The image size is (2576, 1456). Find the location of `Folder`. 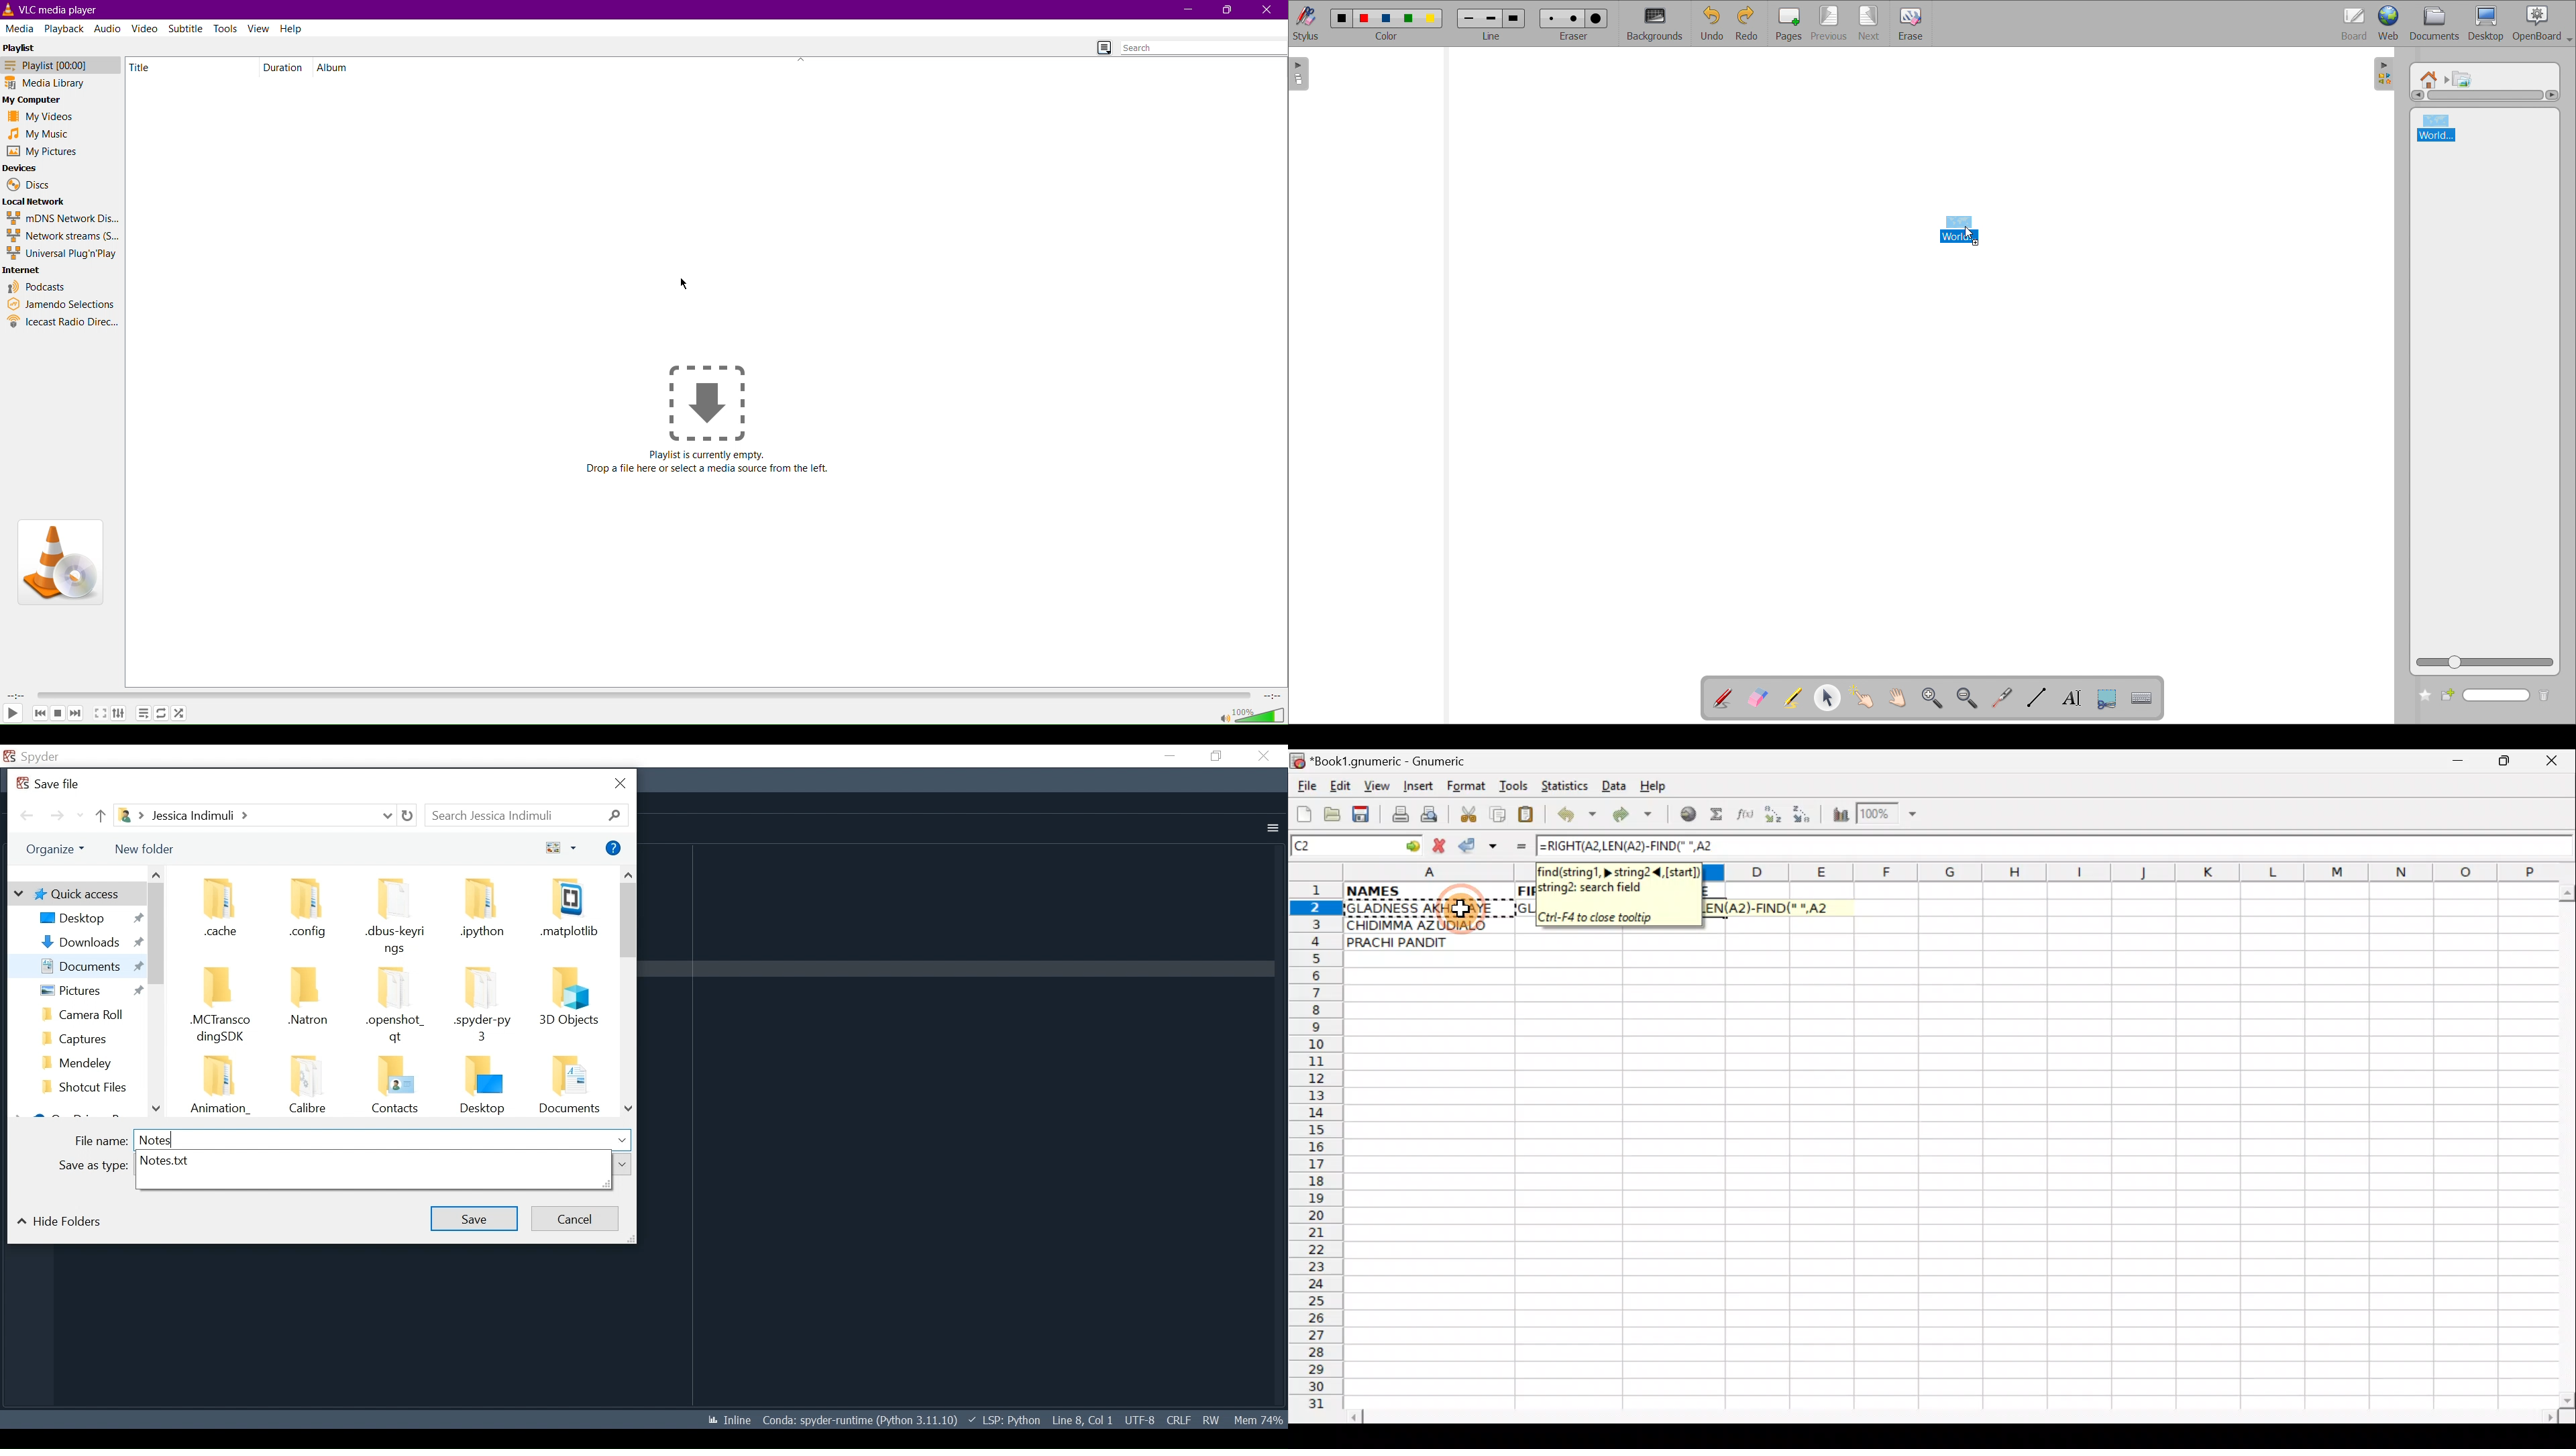

Folder is located at coordinates (305, 1086).